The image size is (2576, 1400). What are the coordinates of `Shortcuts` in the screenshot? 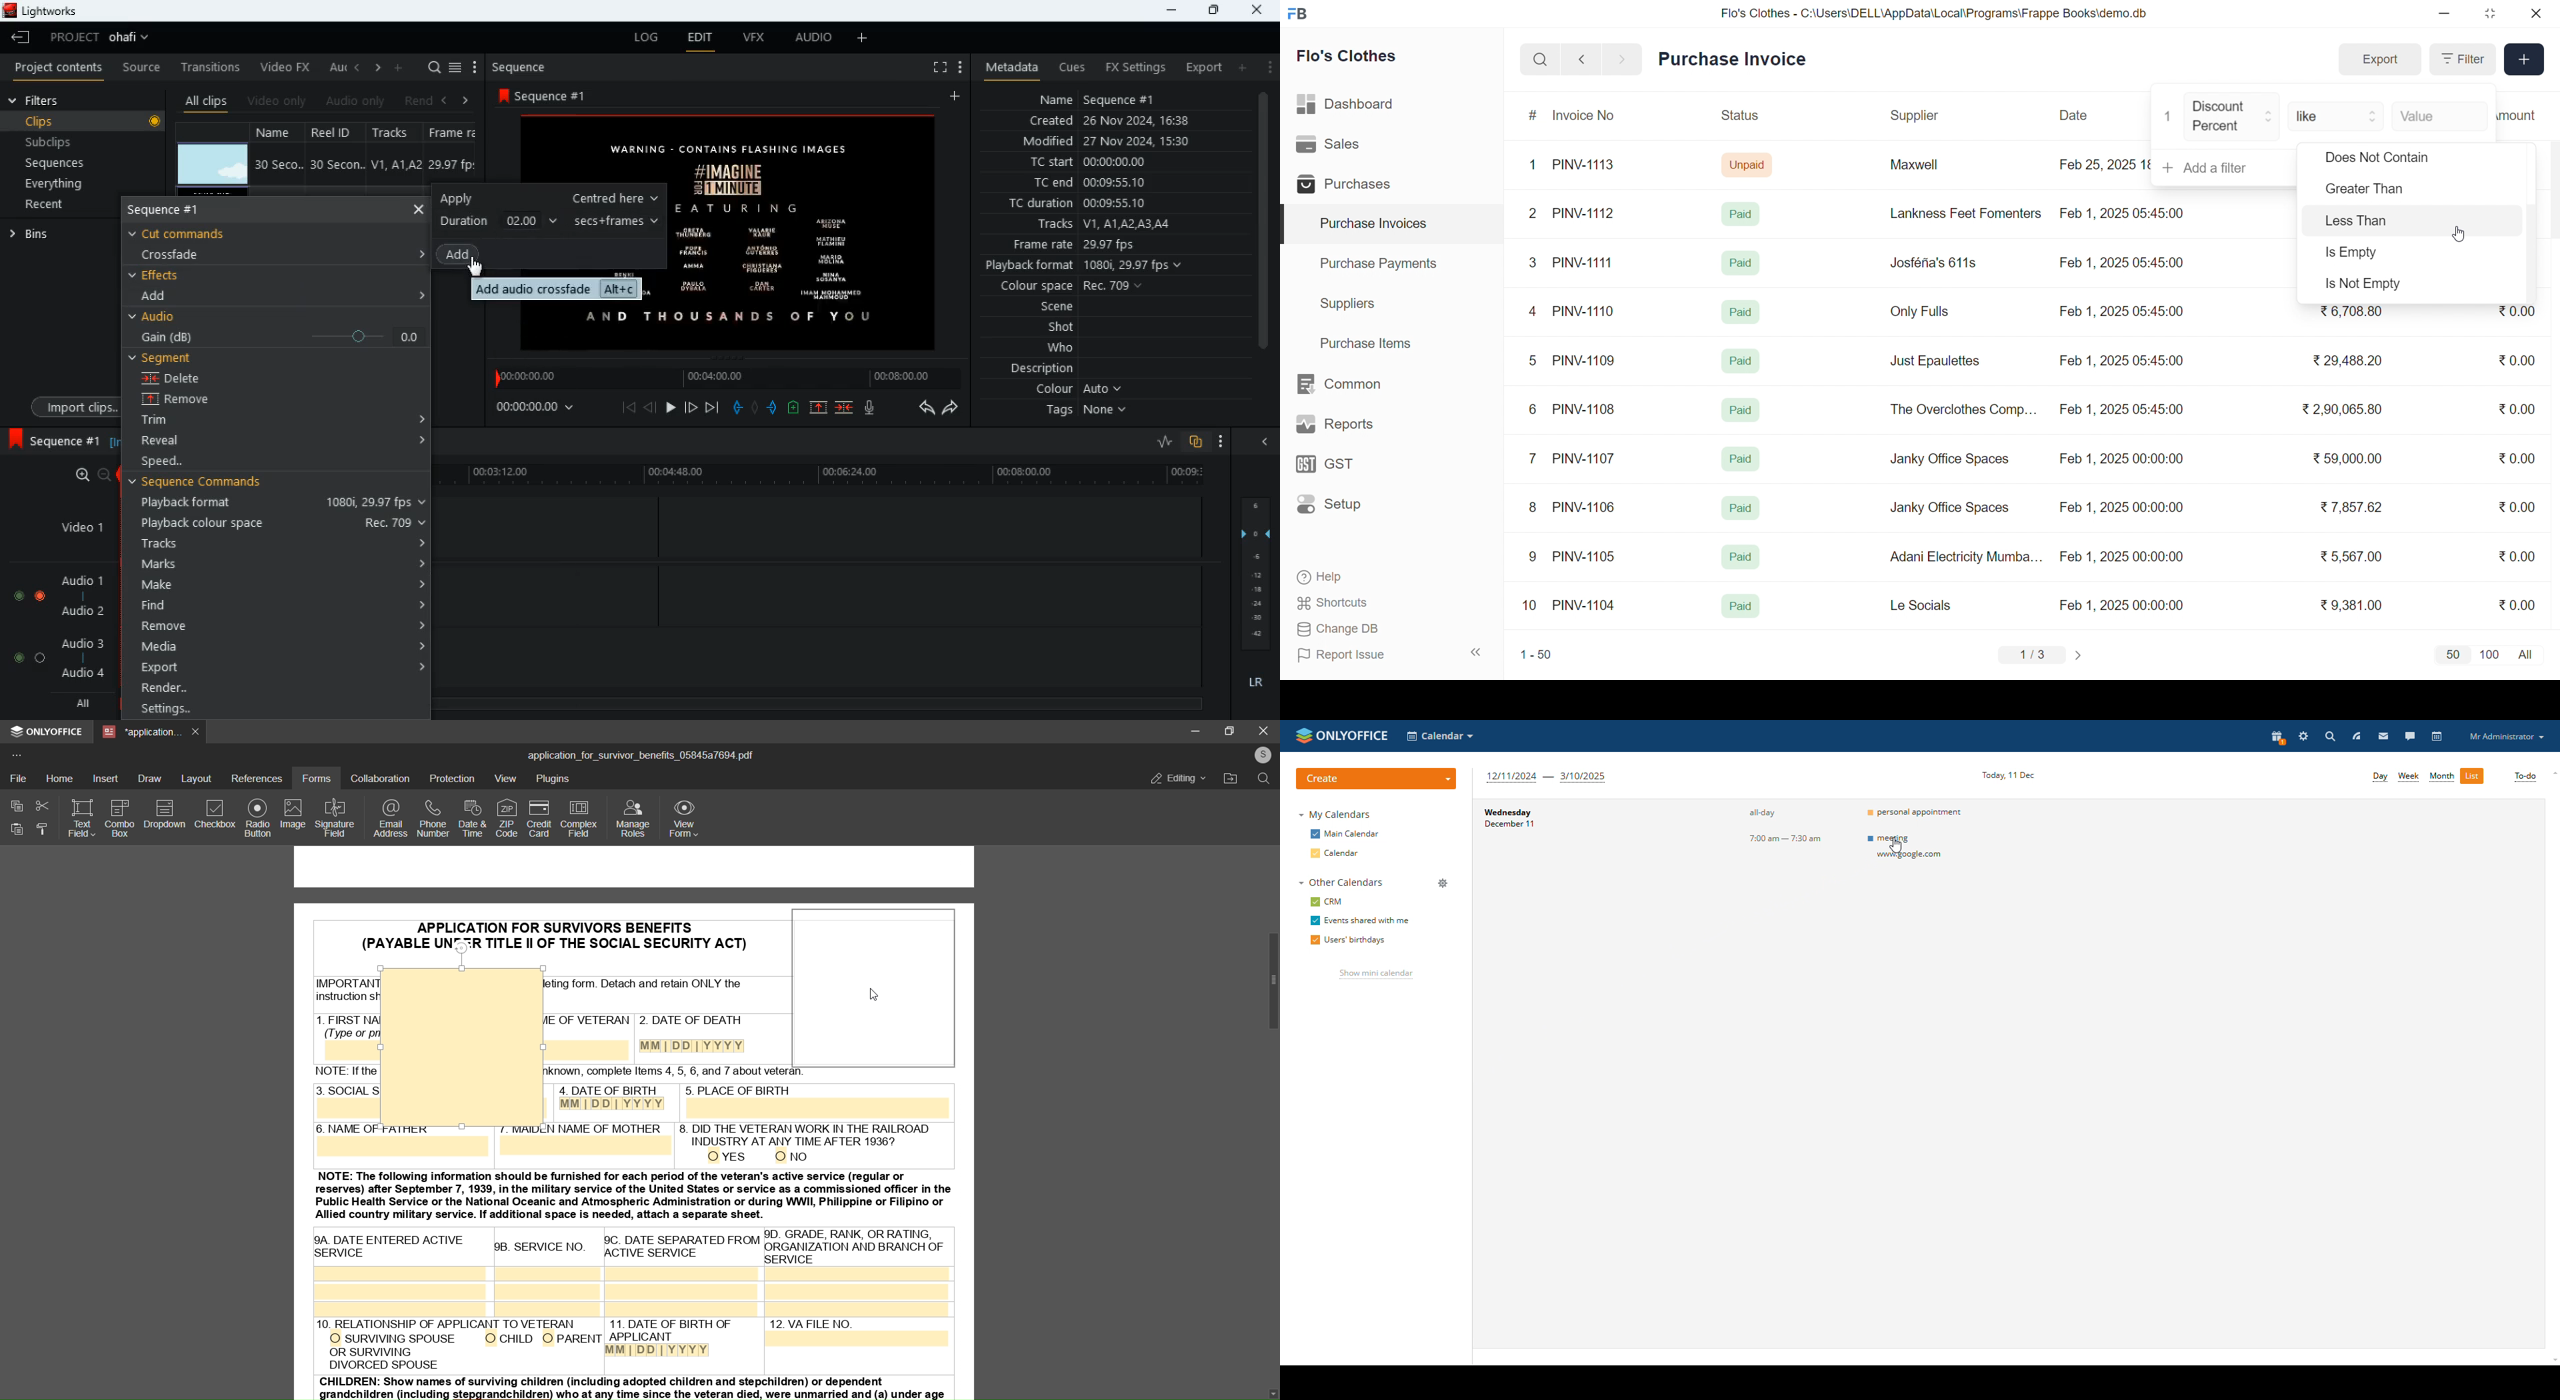 It's located at (1364, 603).